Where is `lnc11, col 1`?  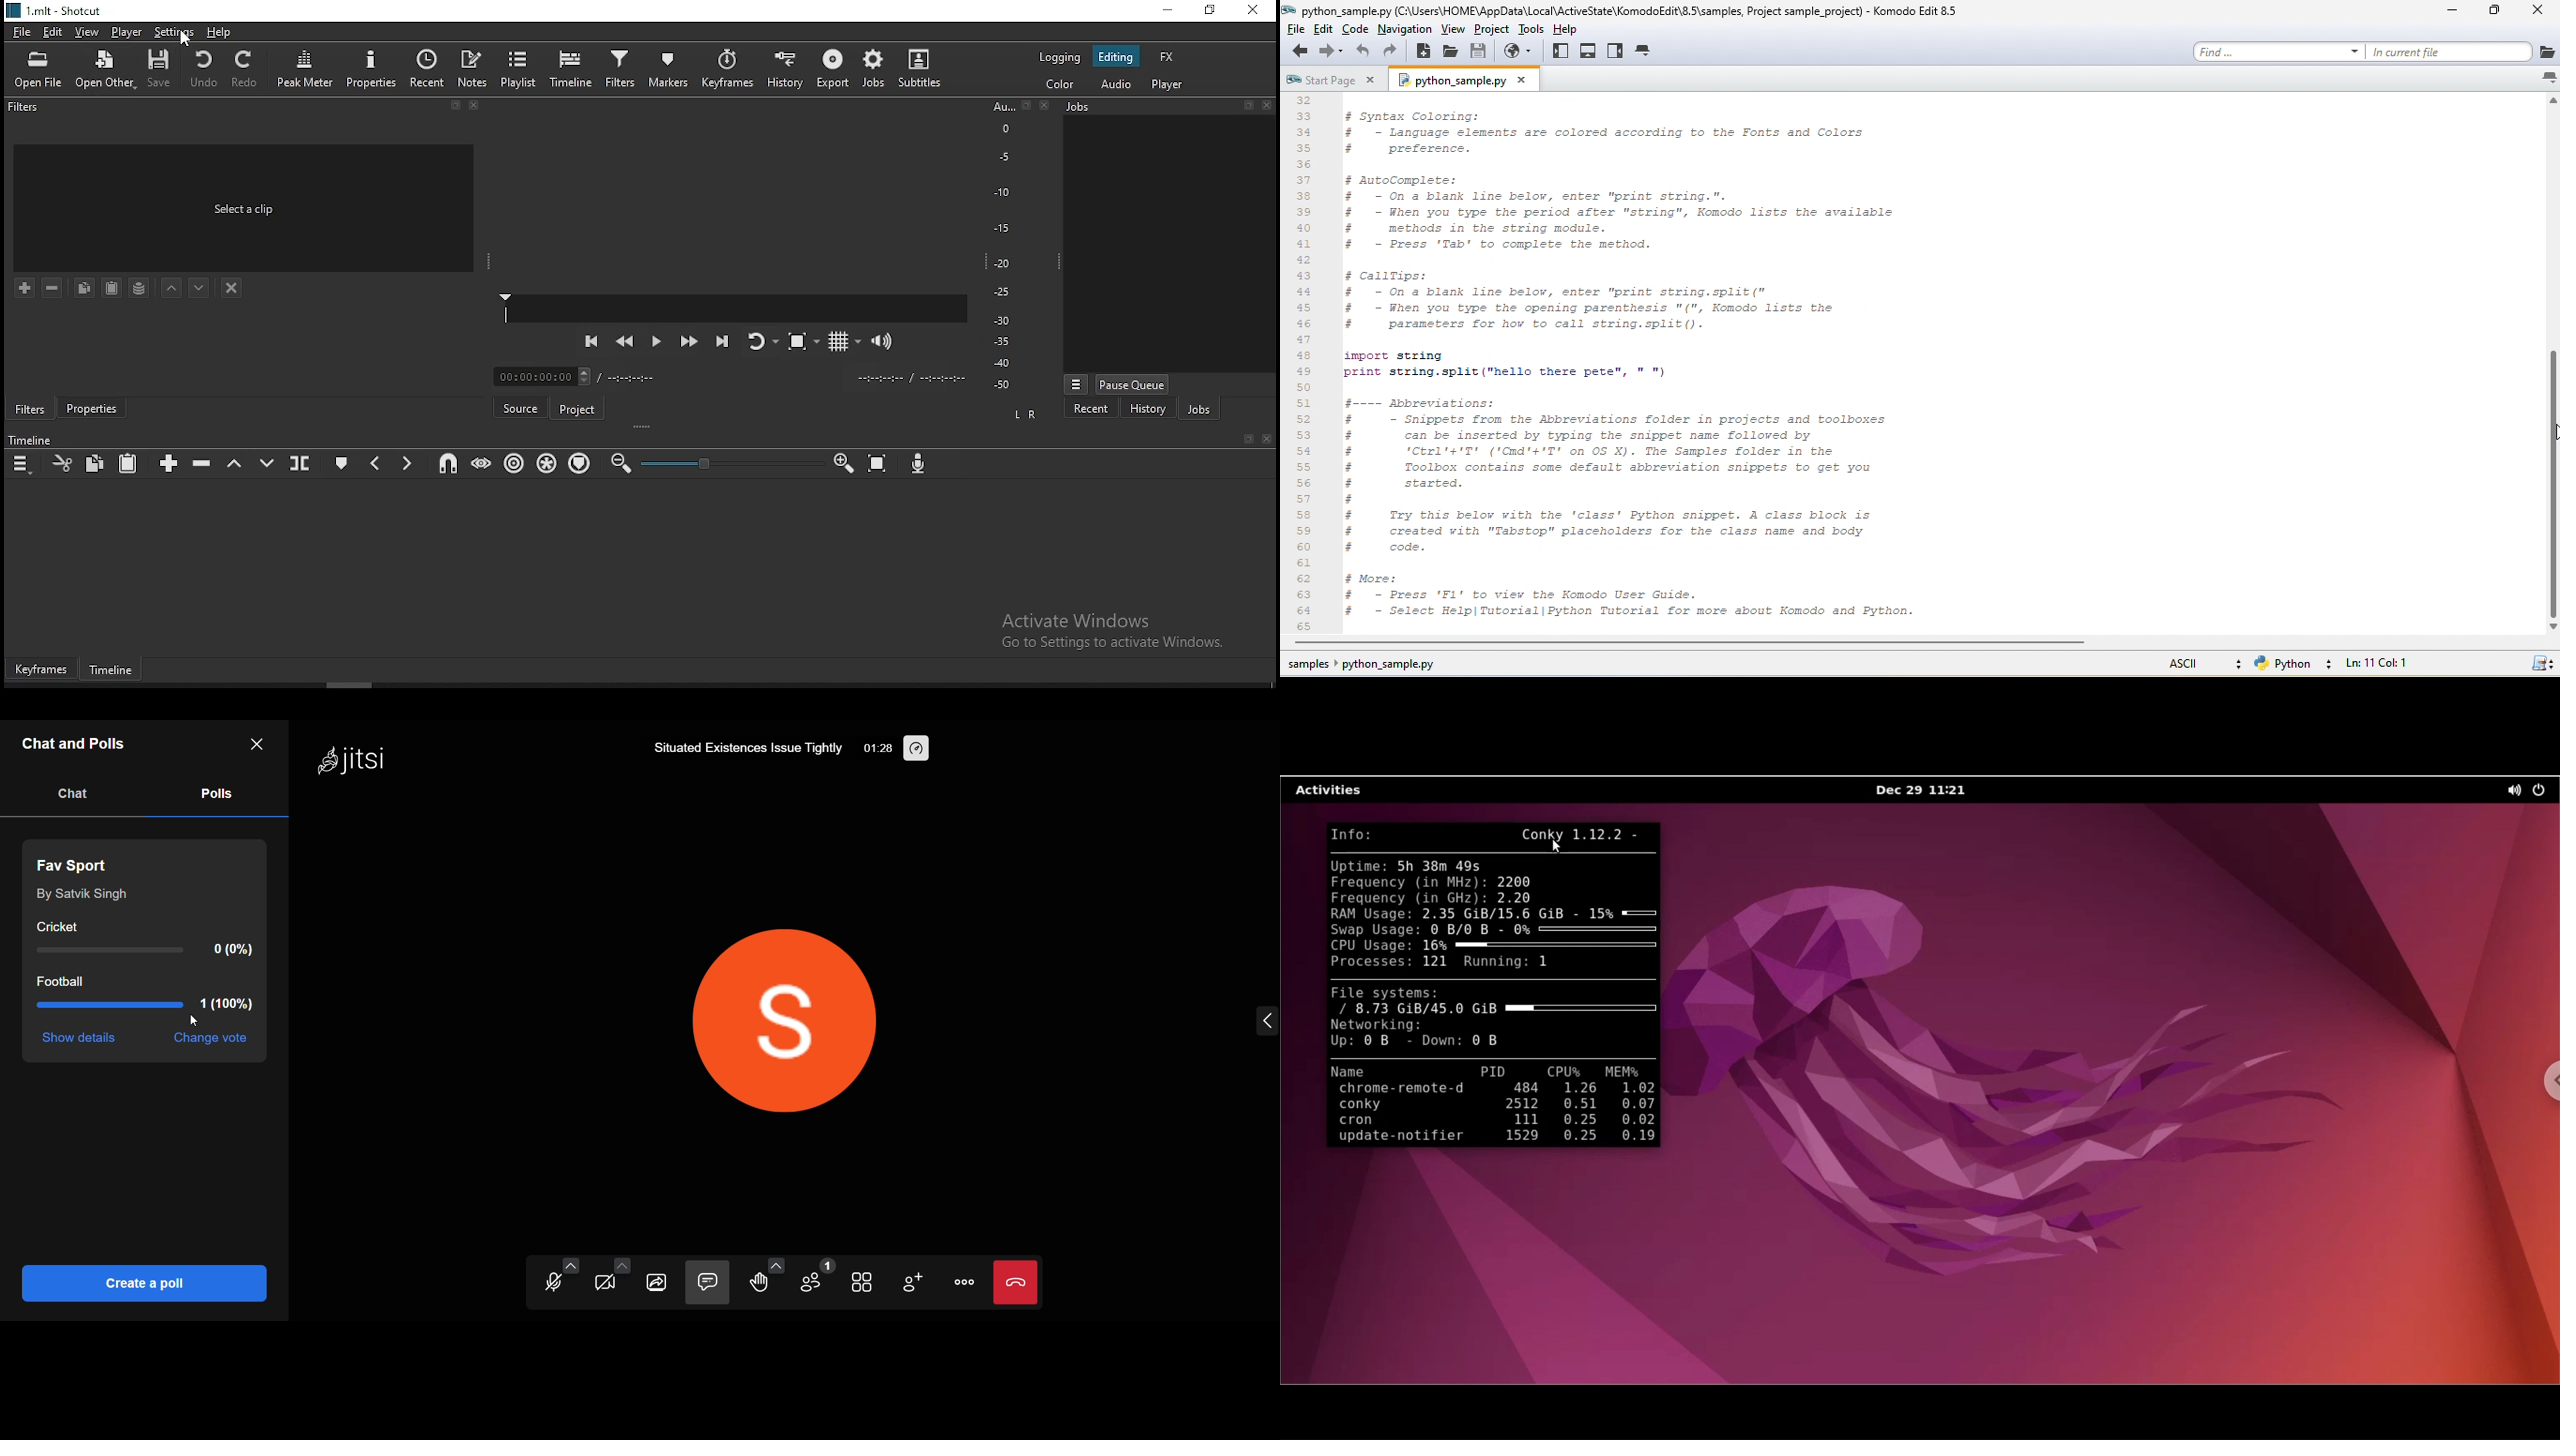
lnc11, col 1 is located at coordinates (2408, 665).